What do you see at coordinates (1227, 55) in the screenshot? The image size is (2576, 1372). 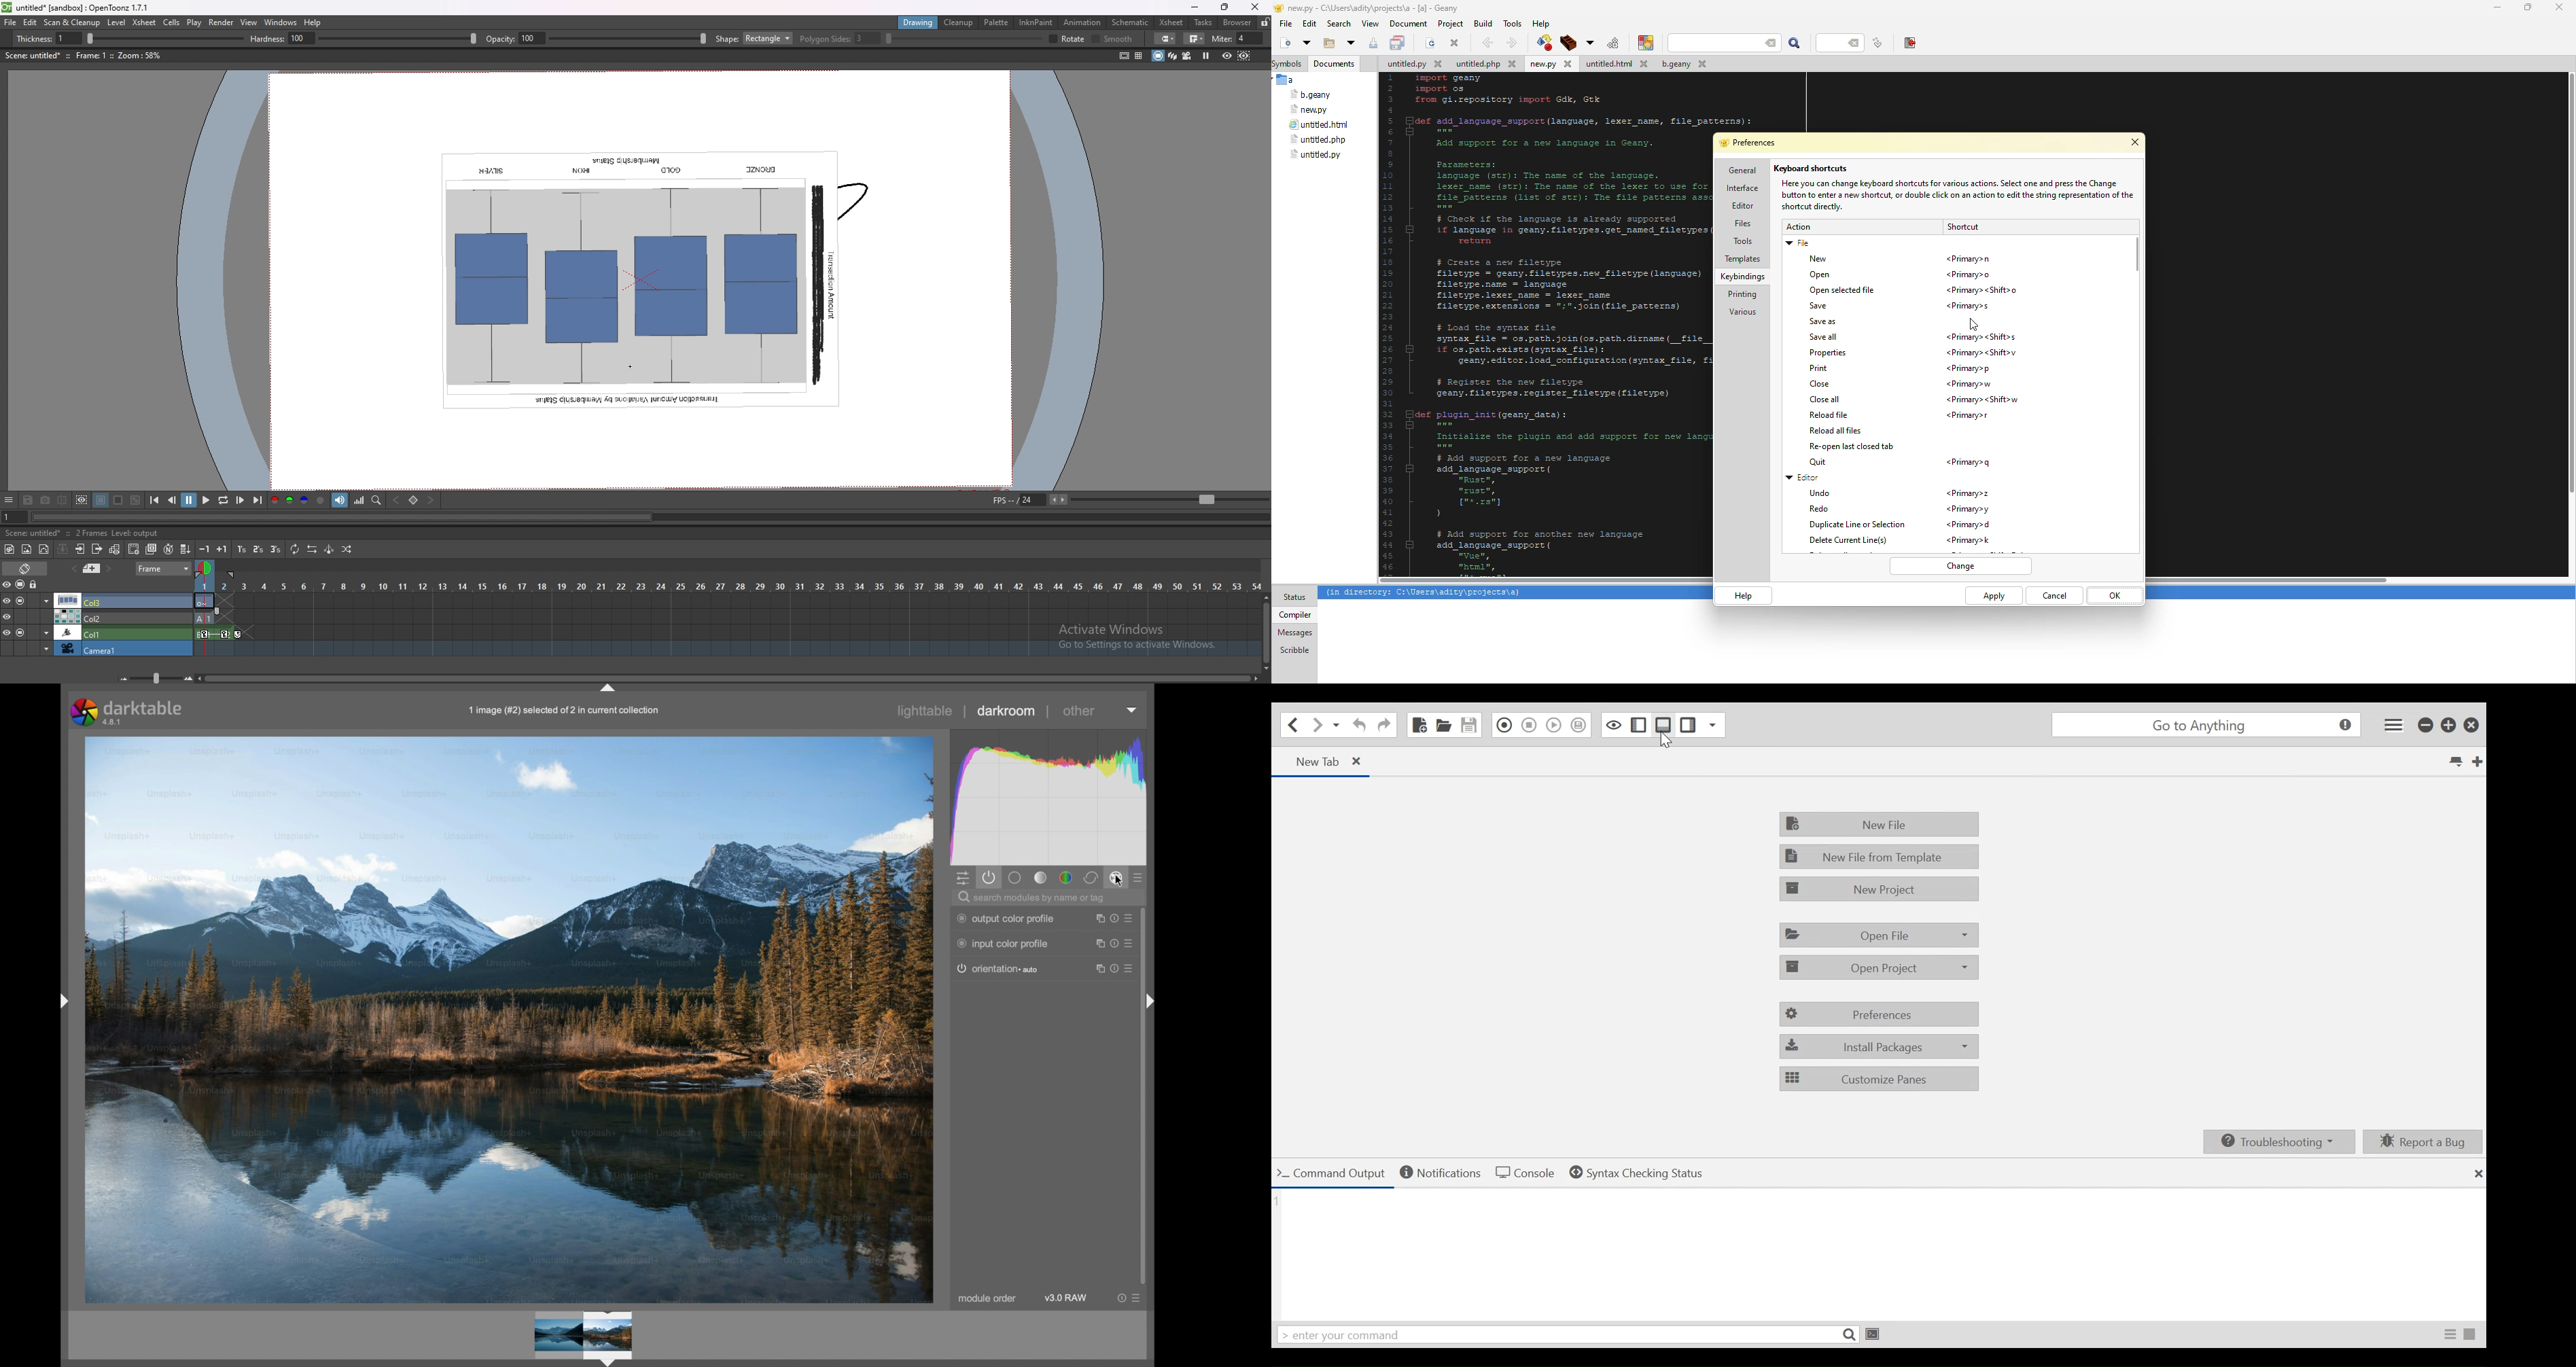 I see `preview` at bounding box center [1227, 55].